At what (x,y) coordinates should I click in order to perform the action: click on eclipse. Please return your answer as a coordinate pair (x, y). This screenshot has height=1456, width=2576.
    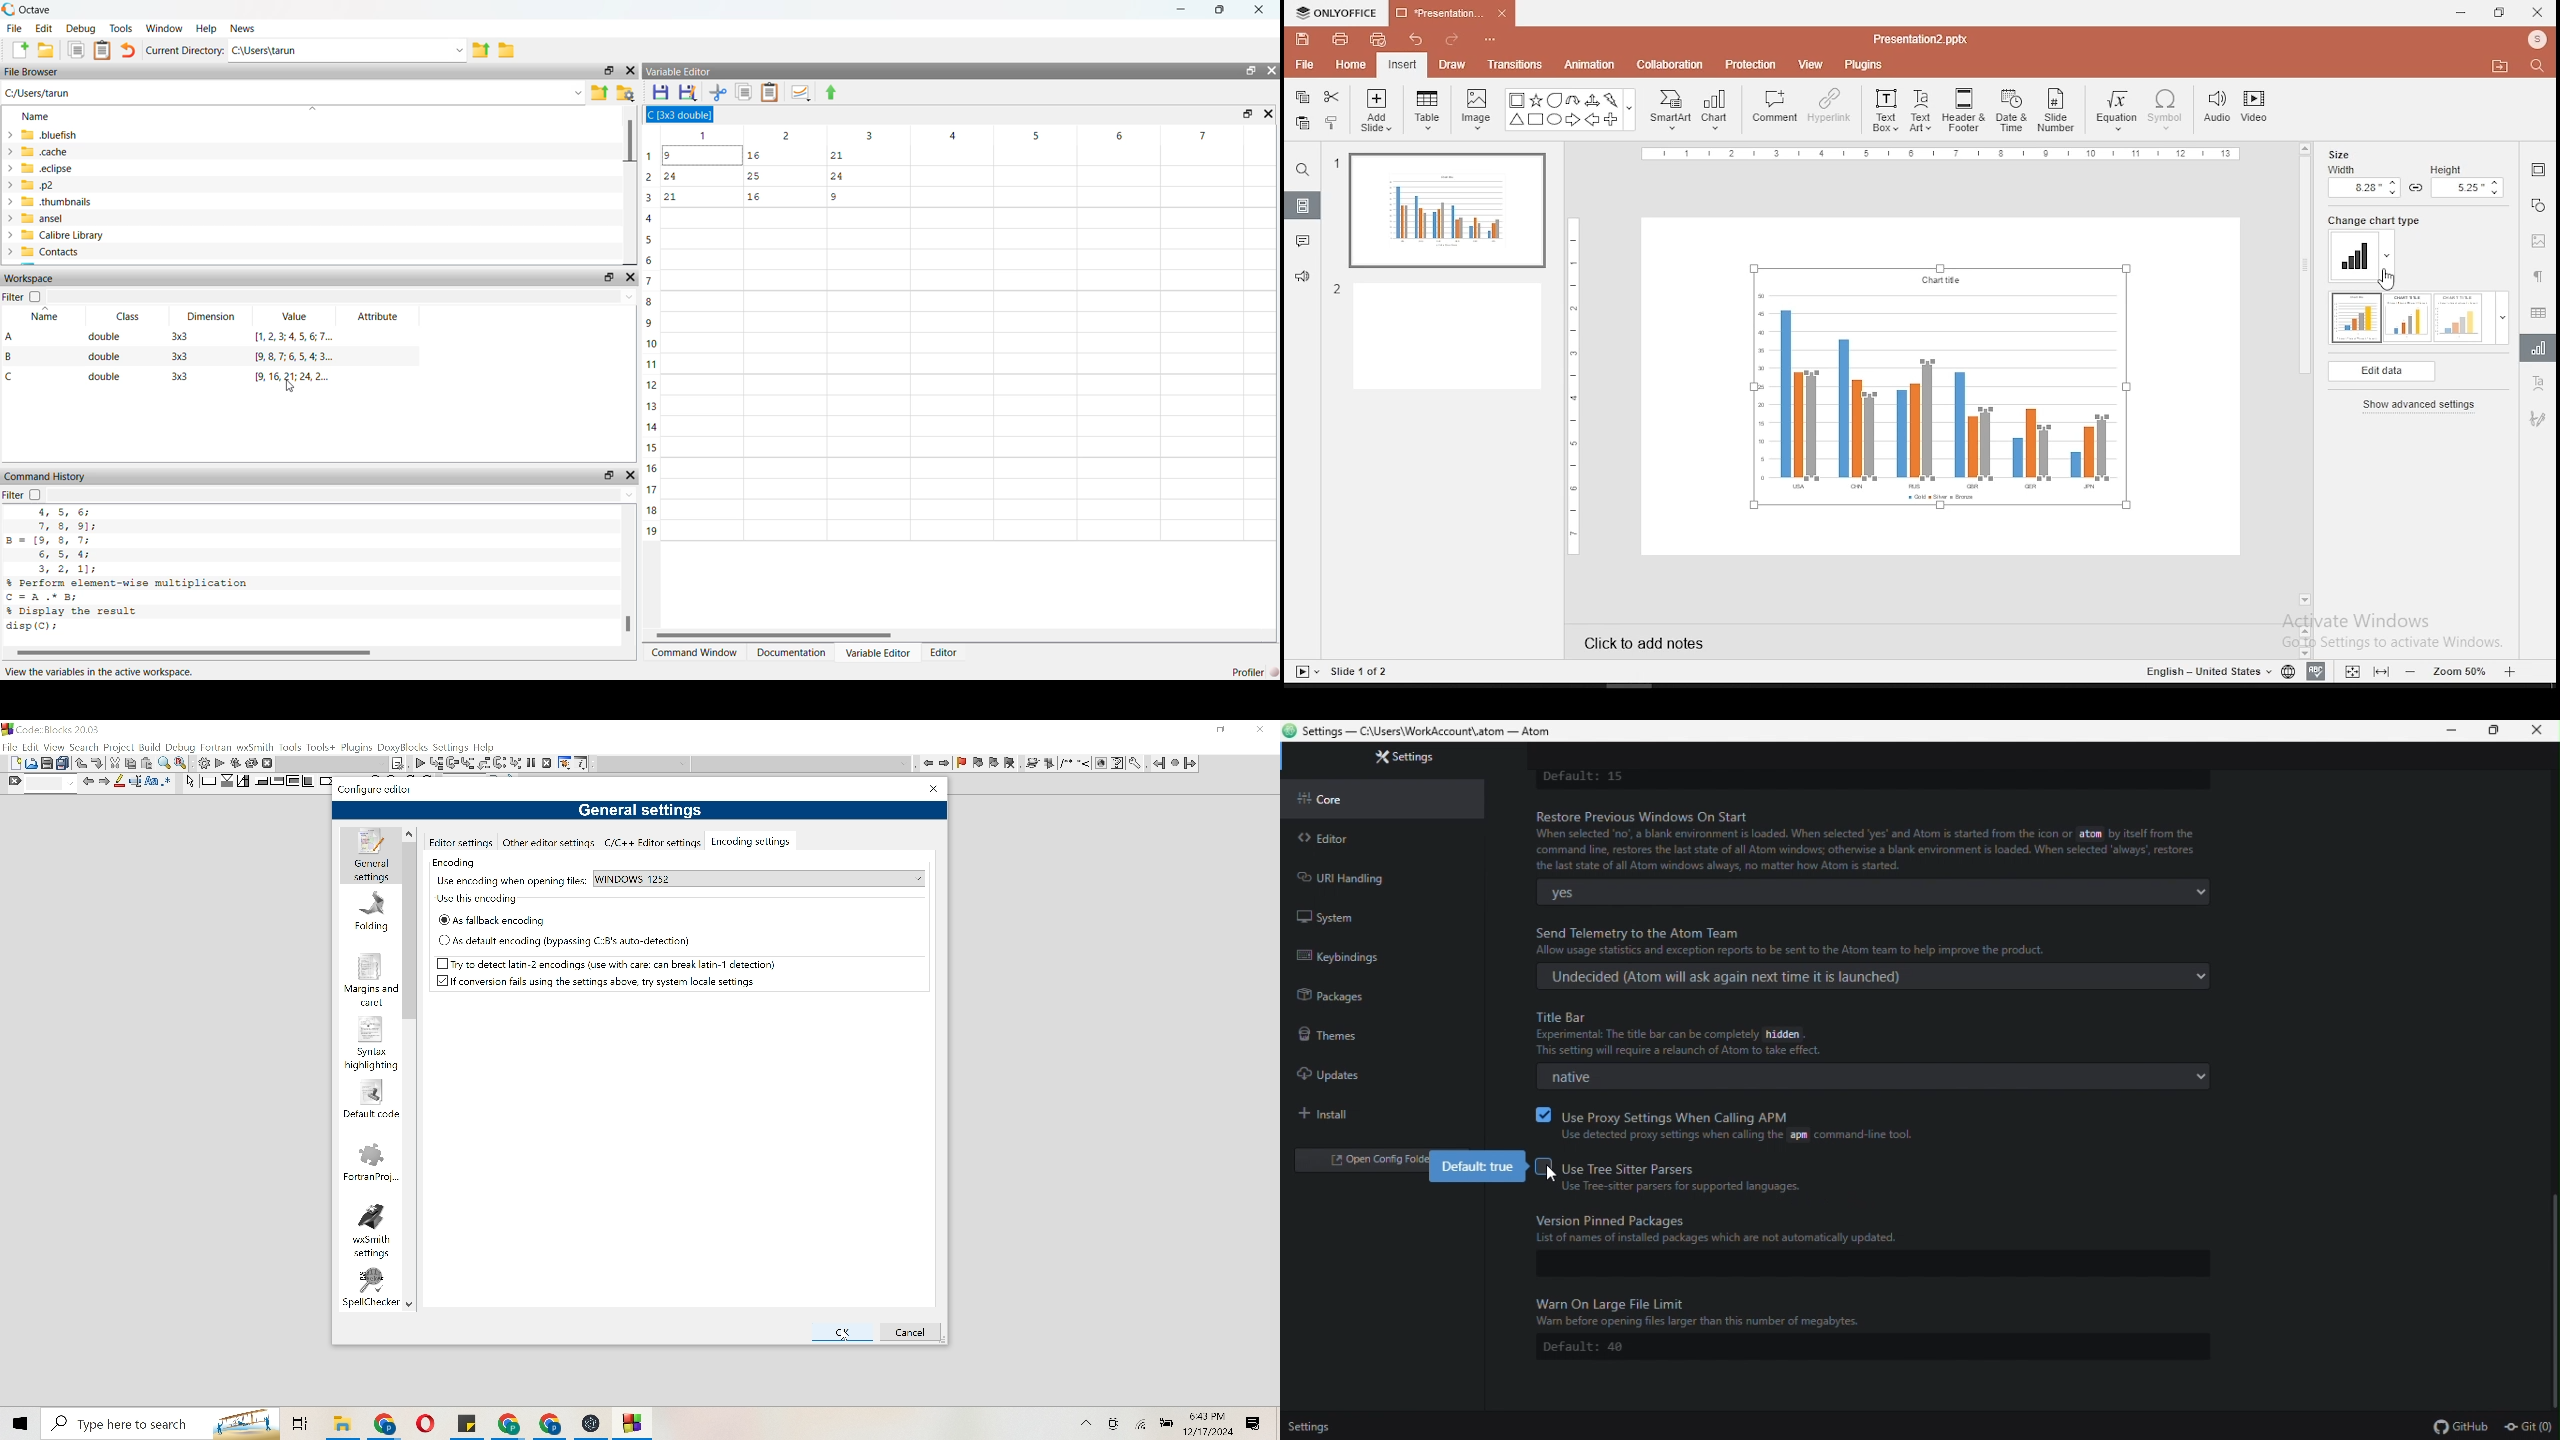
    Looking at the image, I should click on (41, 169).